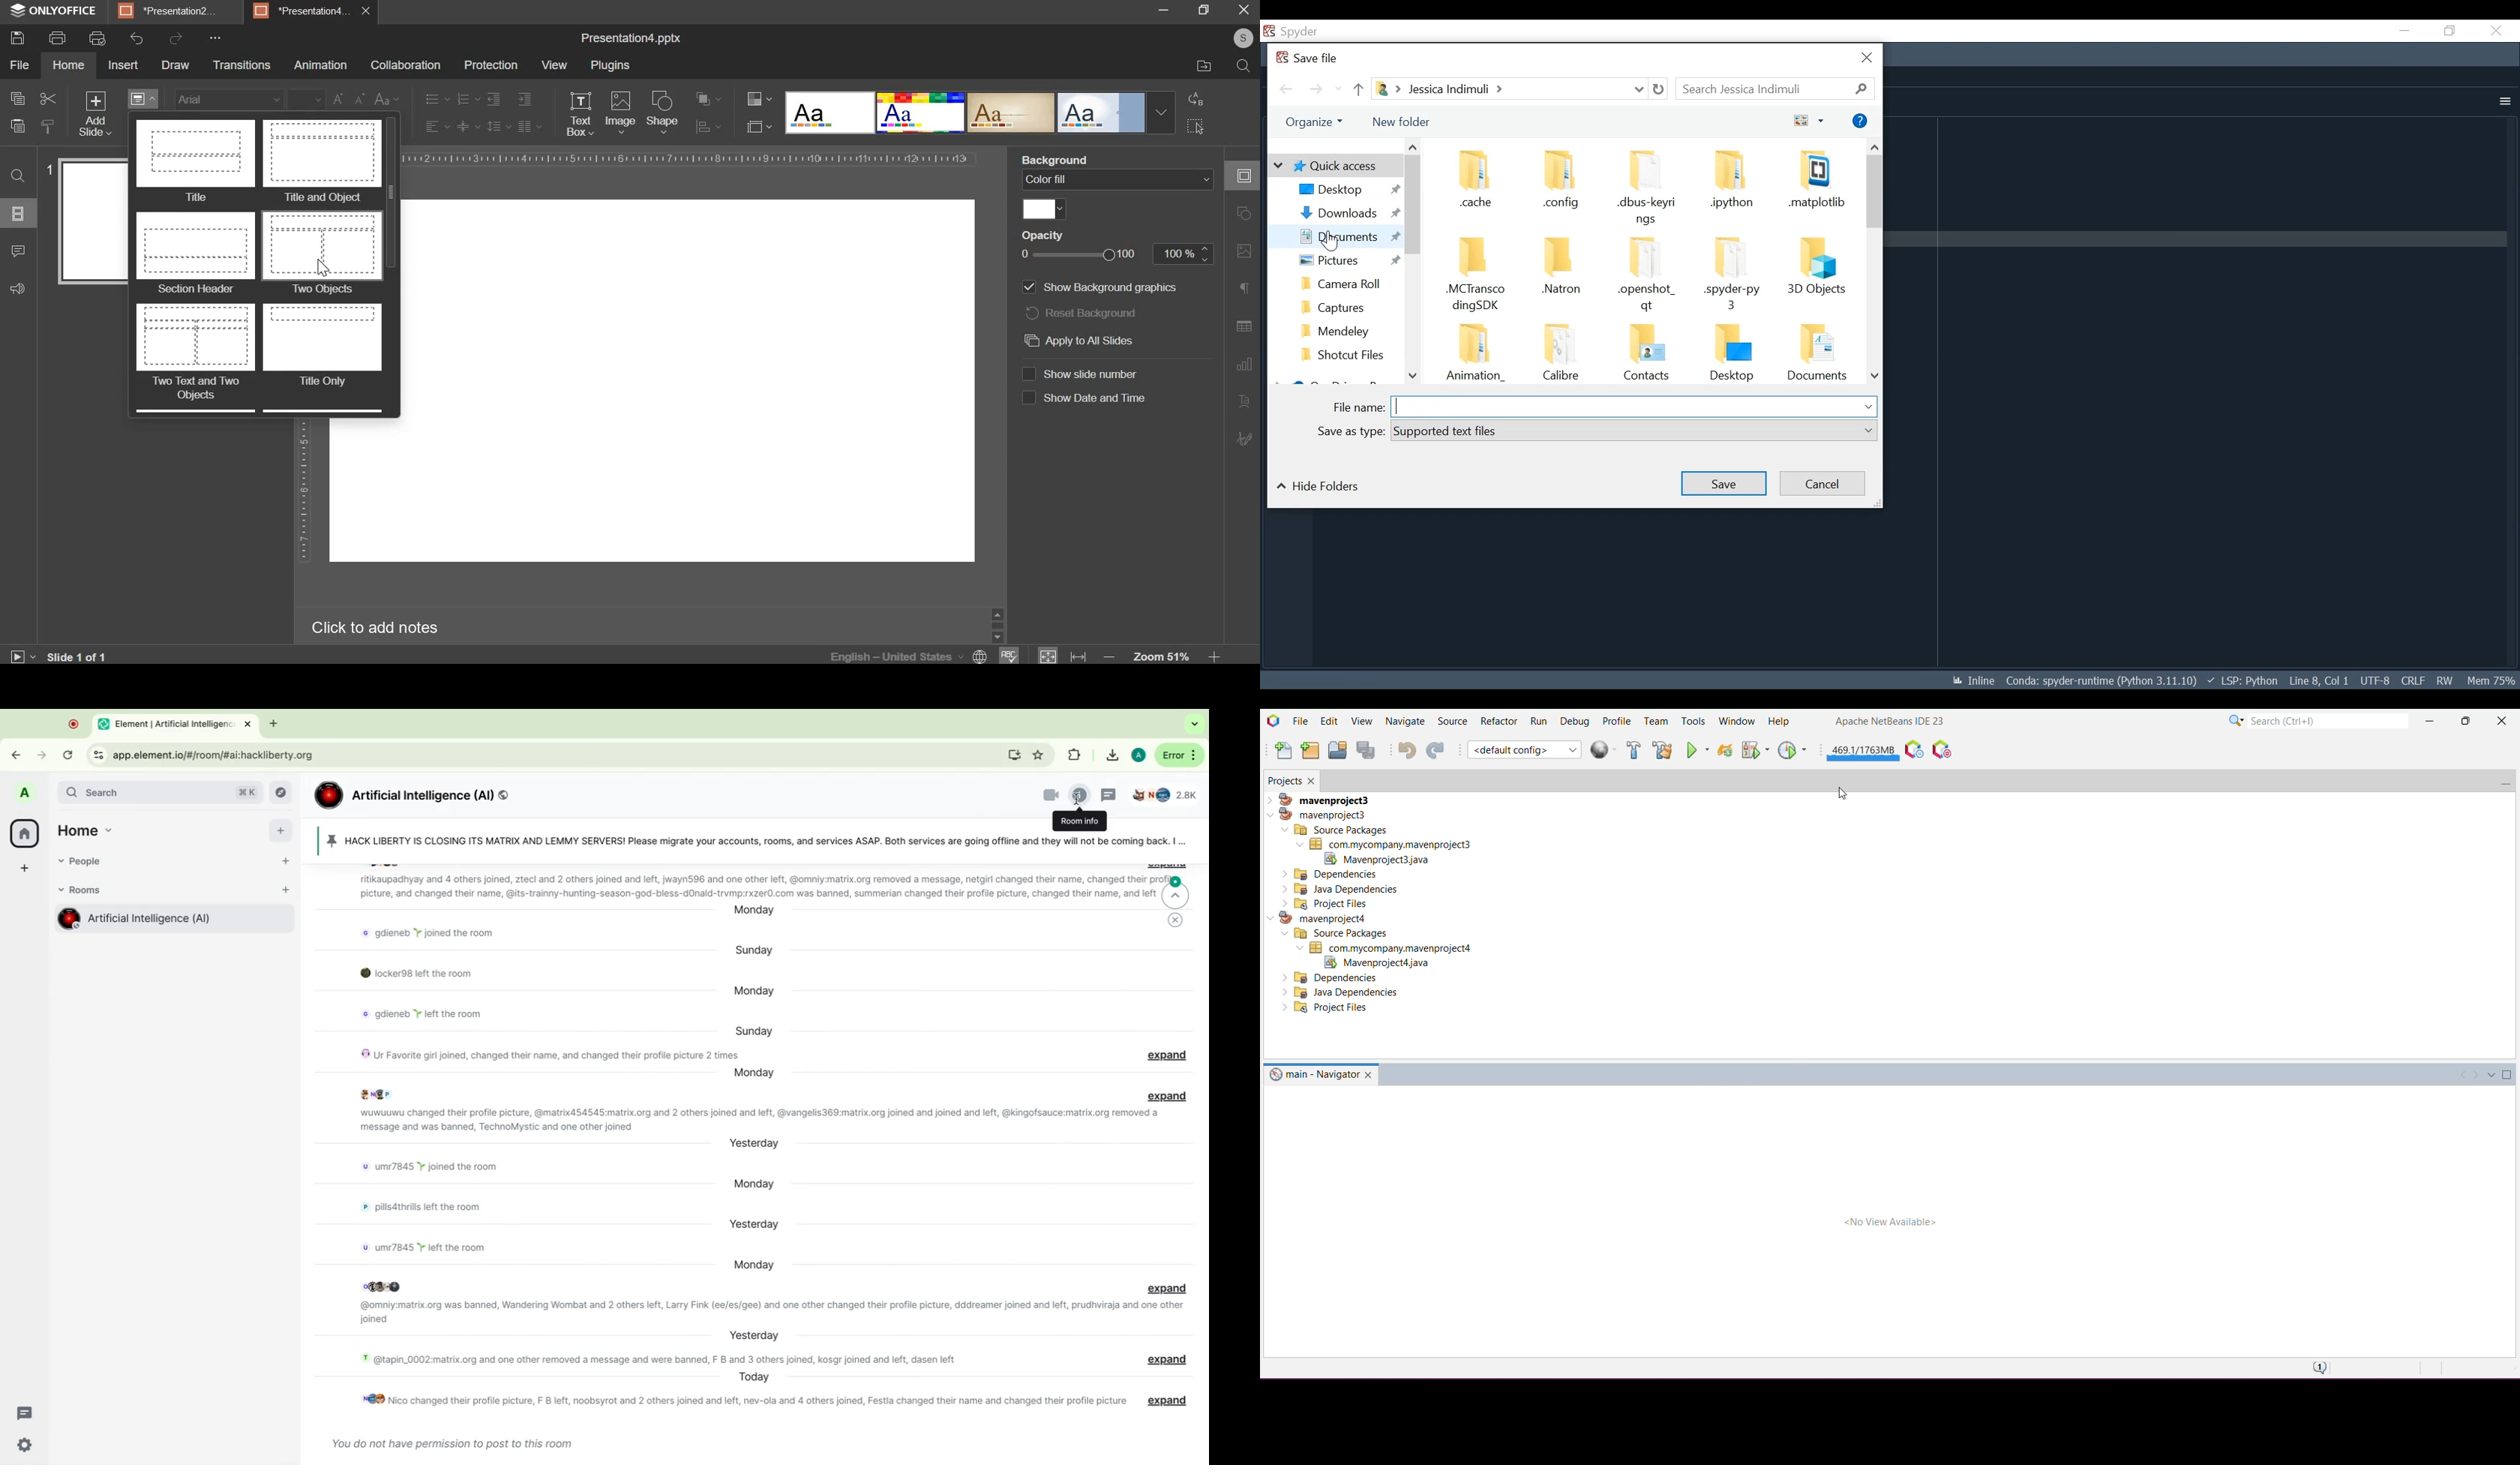 This screenshot has height=1484, width=2520. I want to click on tab, so click(178, 723).